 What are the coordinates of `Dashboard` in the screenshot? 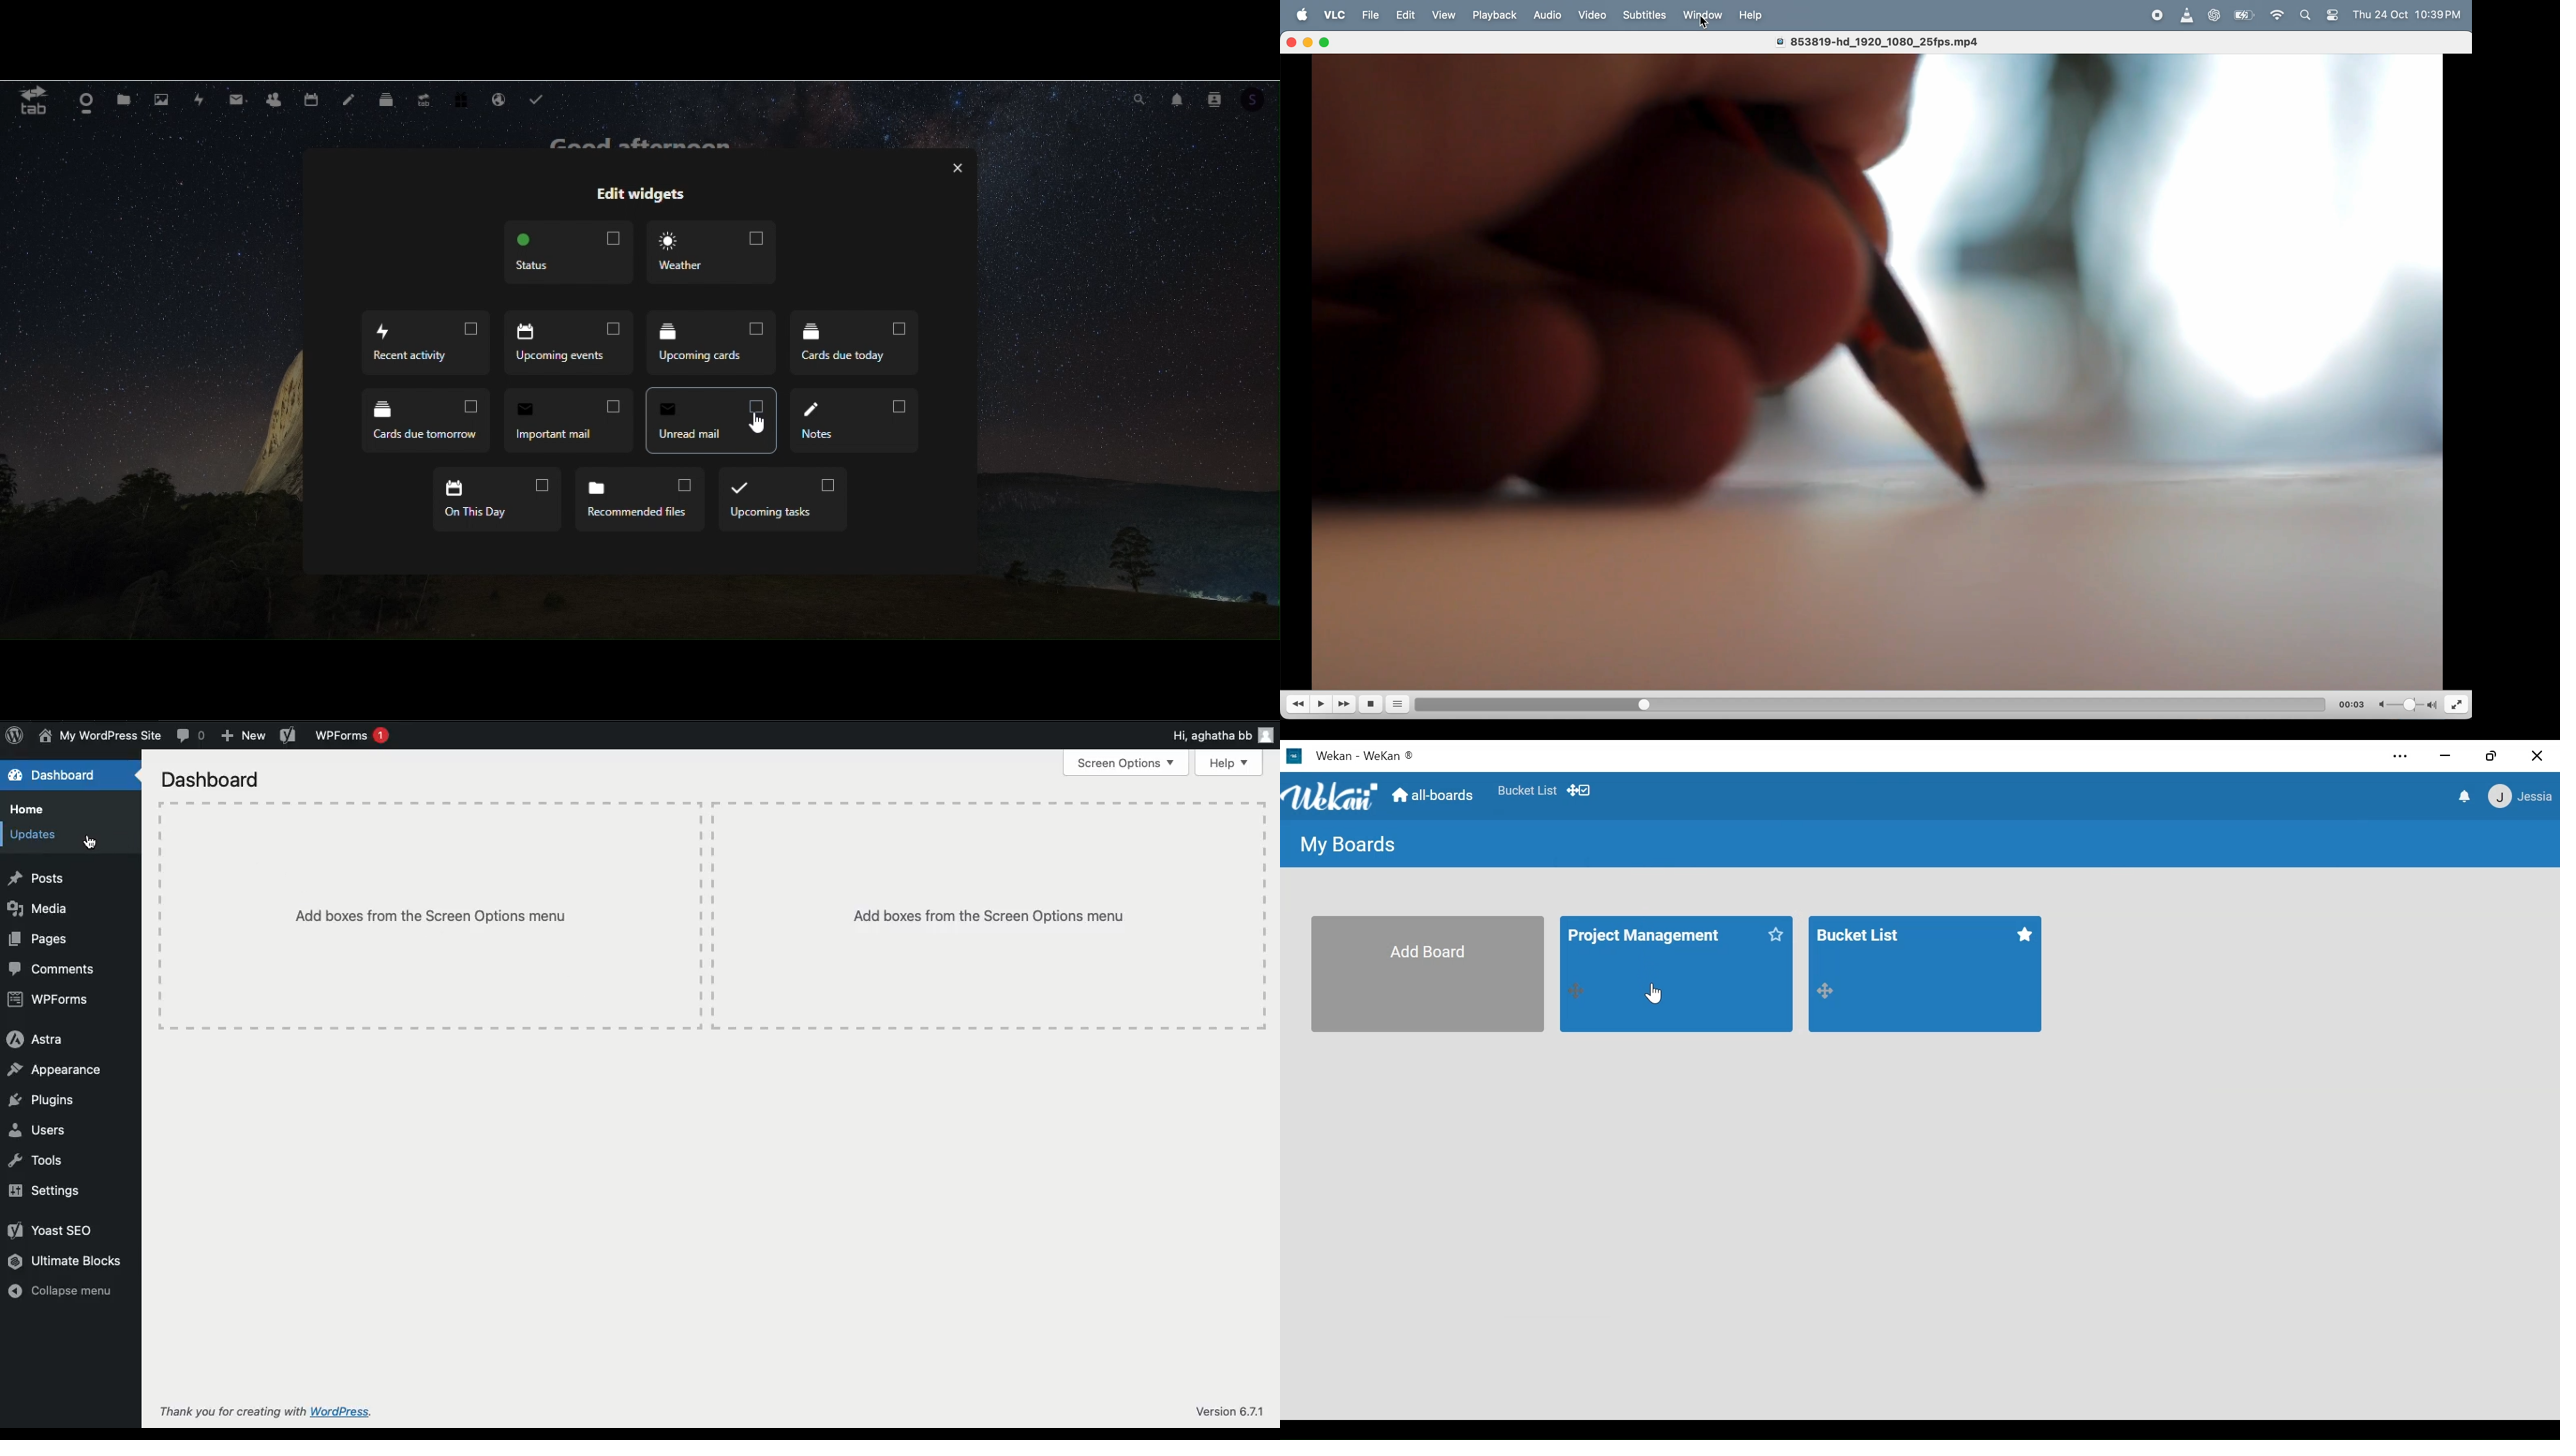 It's located at (211, 779).